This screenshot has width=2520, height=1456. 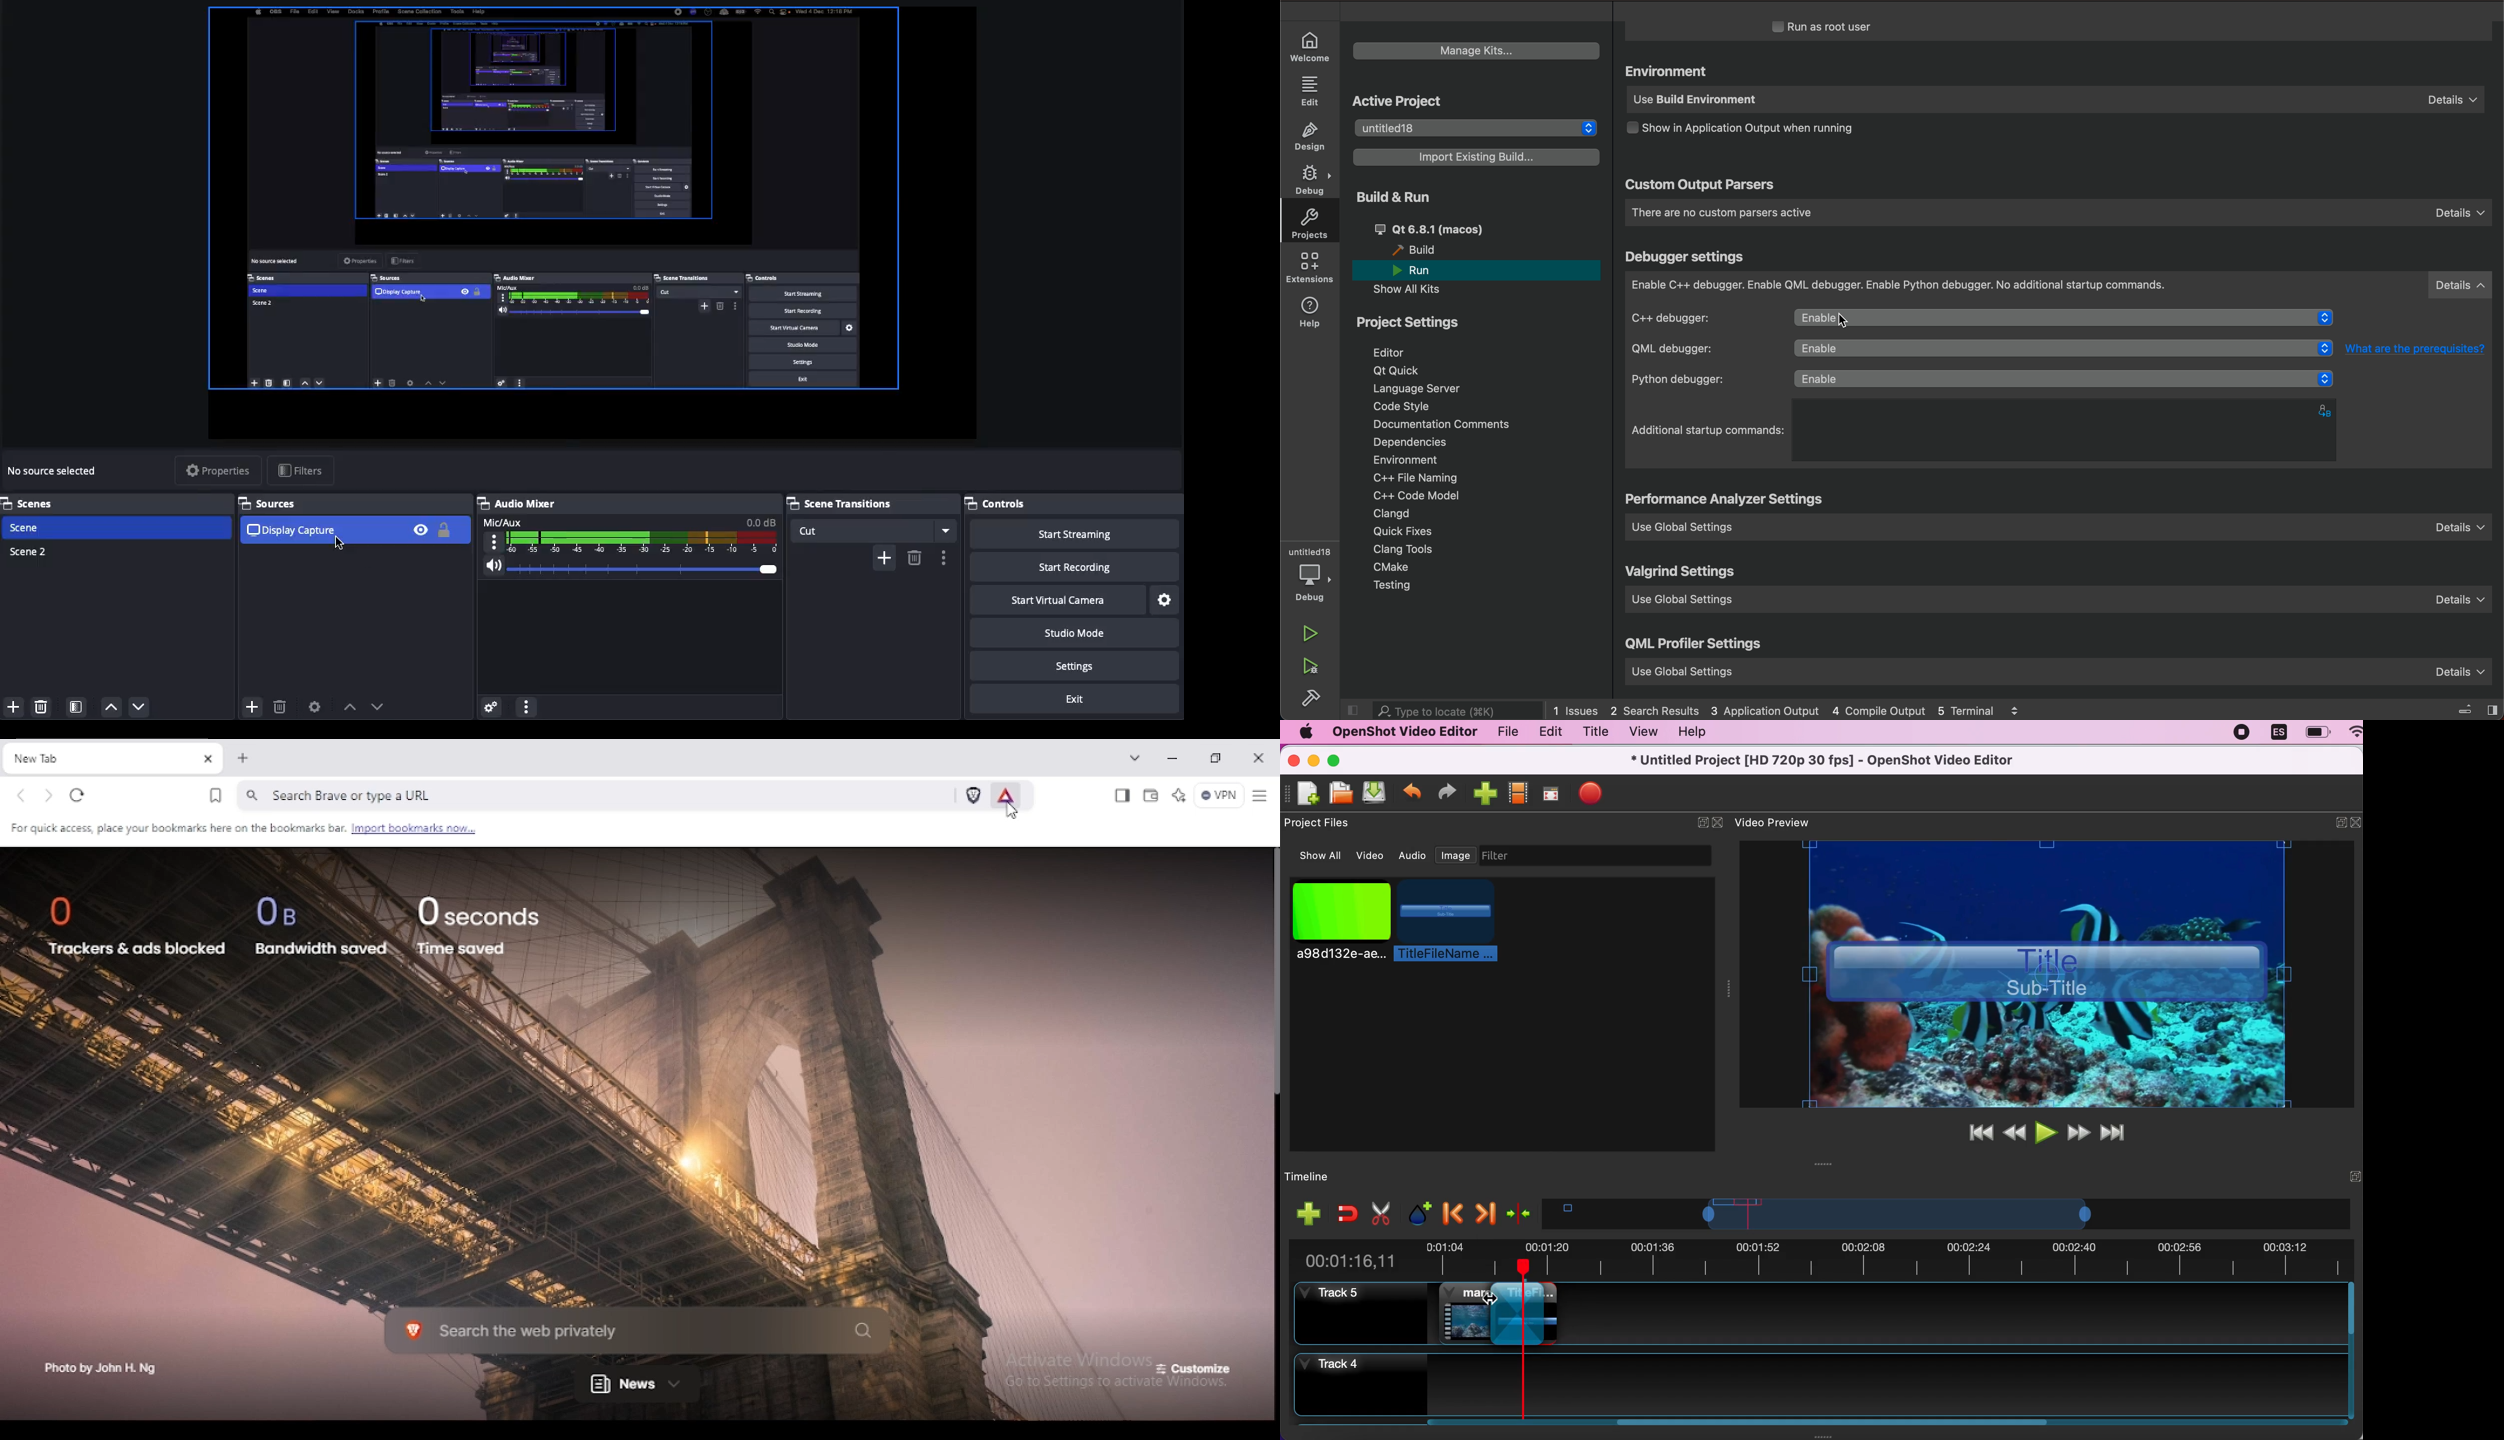 What do you see at coordinates (1072, 632) in the screenshot?
I see `Studio mode` at bounding box center [1072, 632].